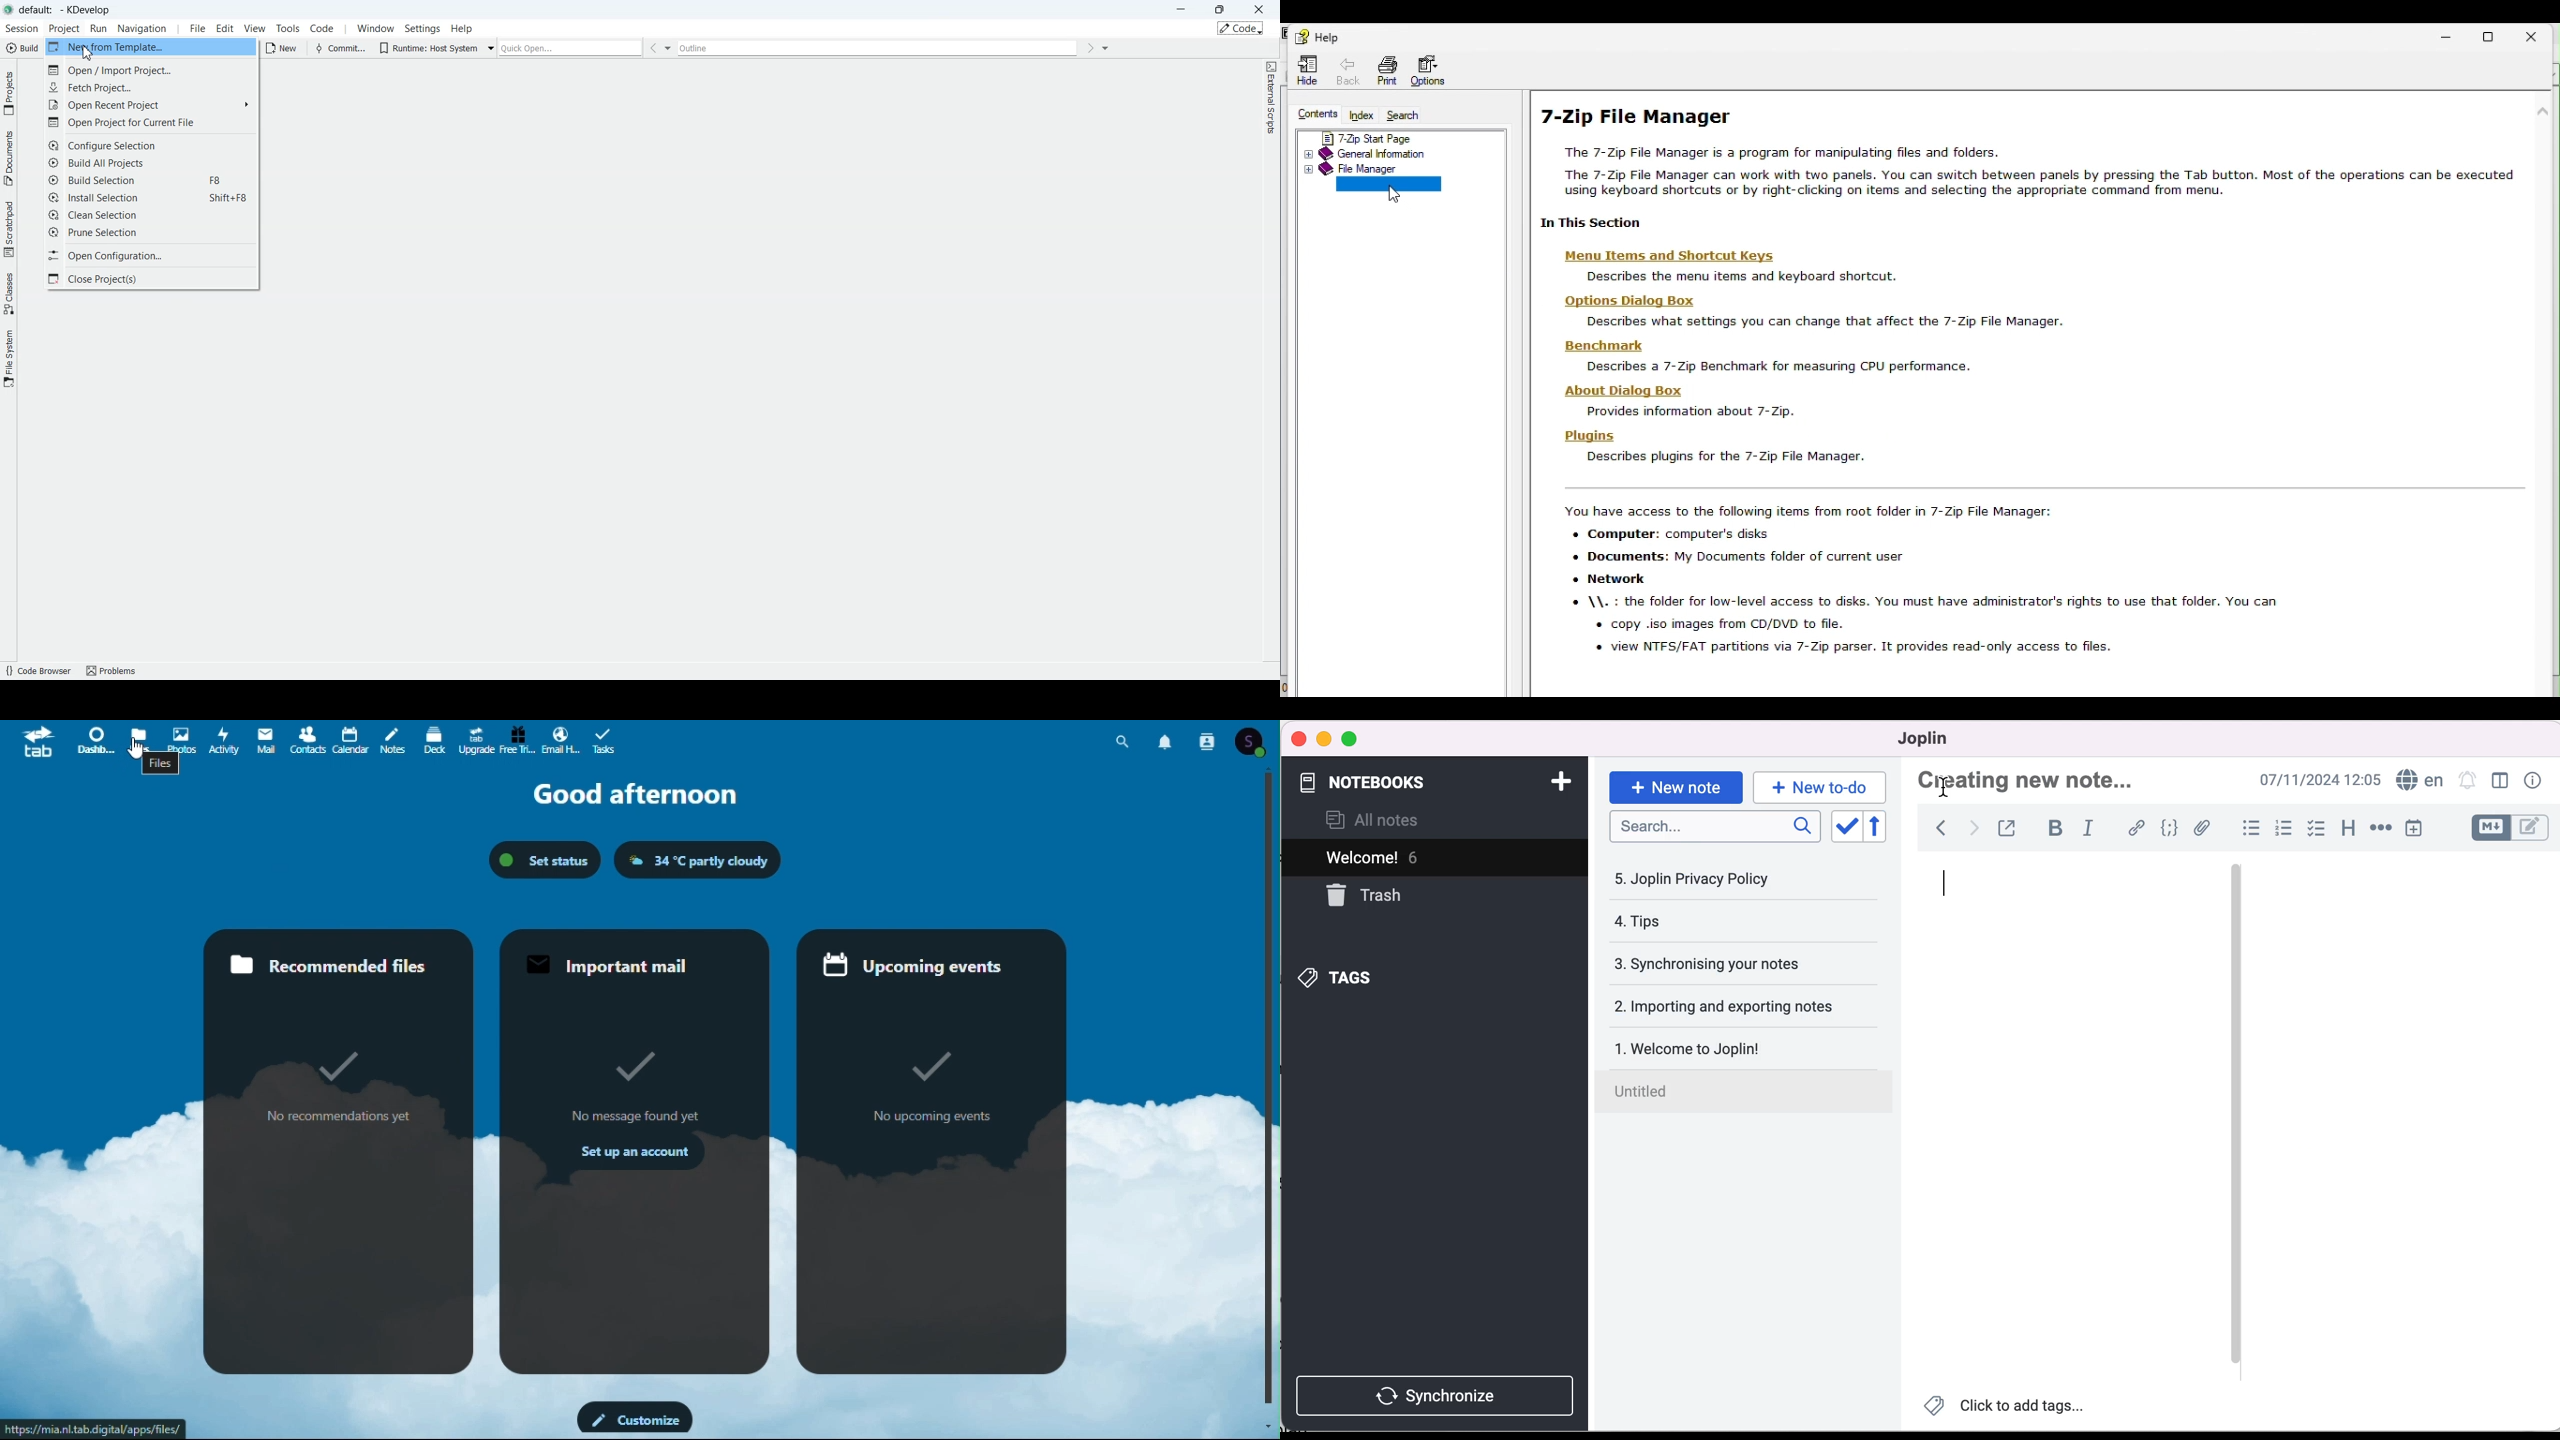 The image size is (2576, 1456). Describe the element at coordinates (2321, 781) in the screenshot. I see `time and date` at that location.